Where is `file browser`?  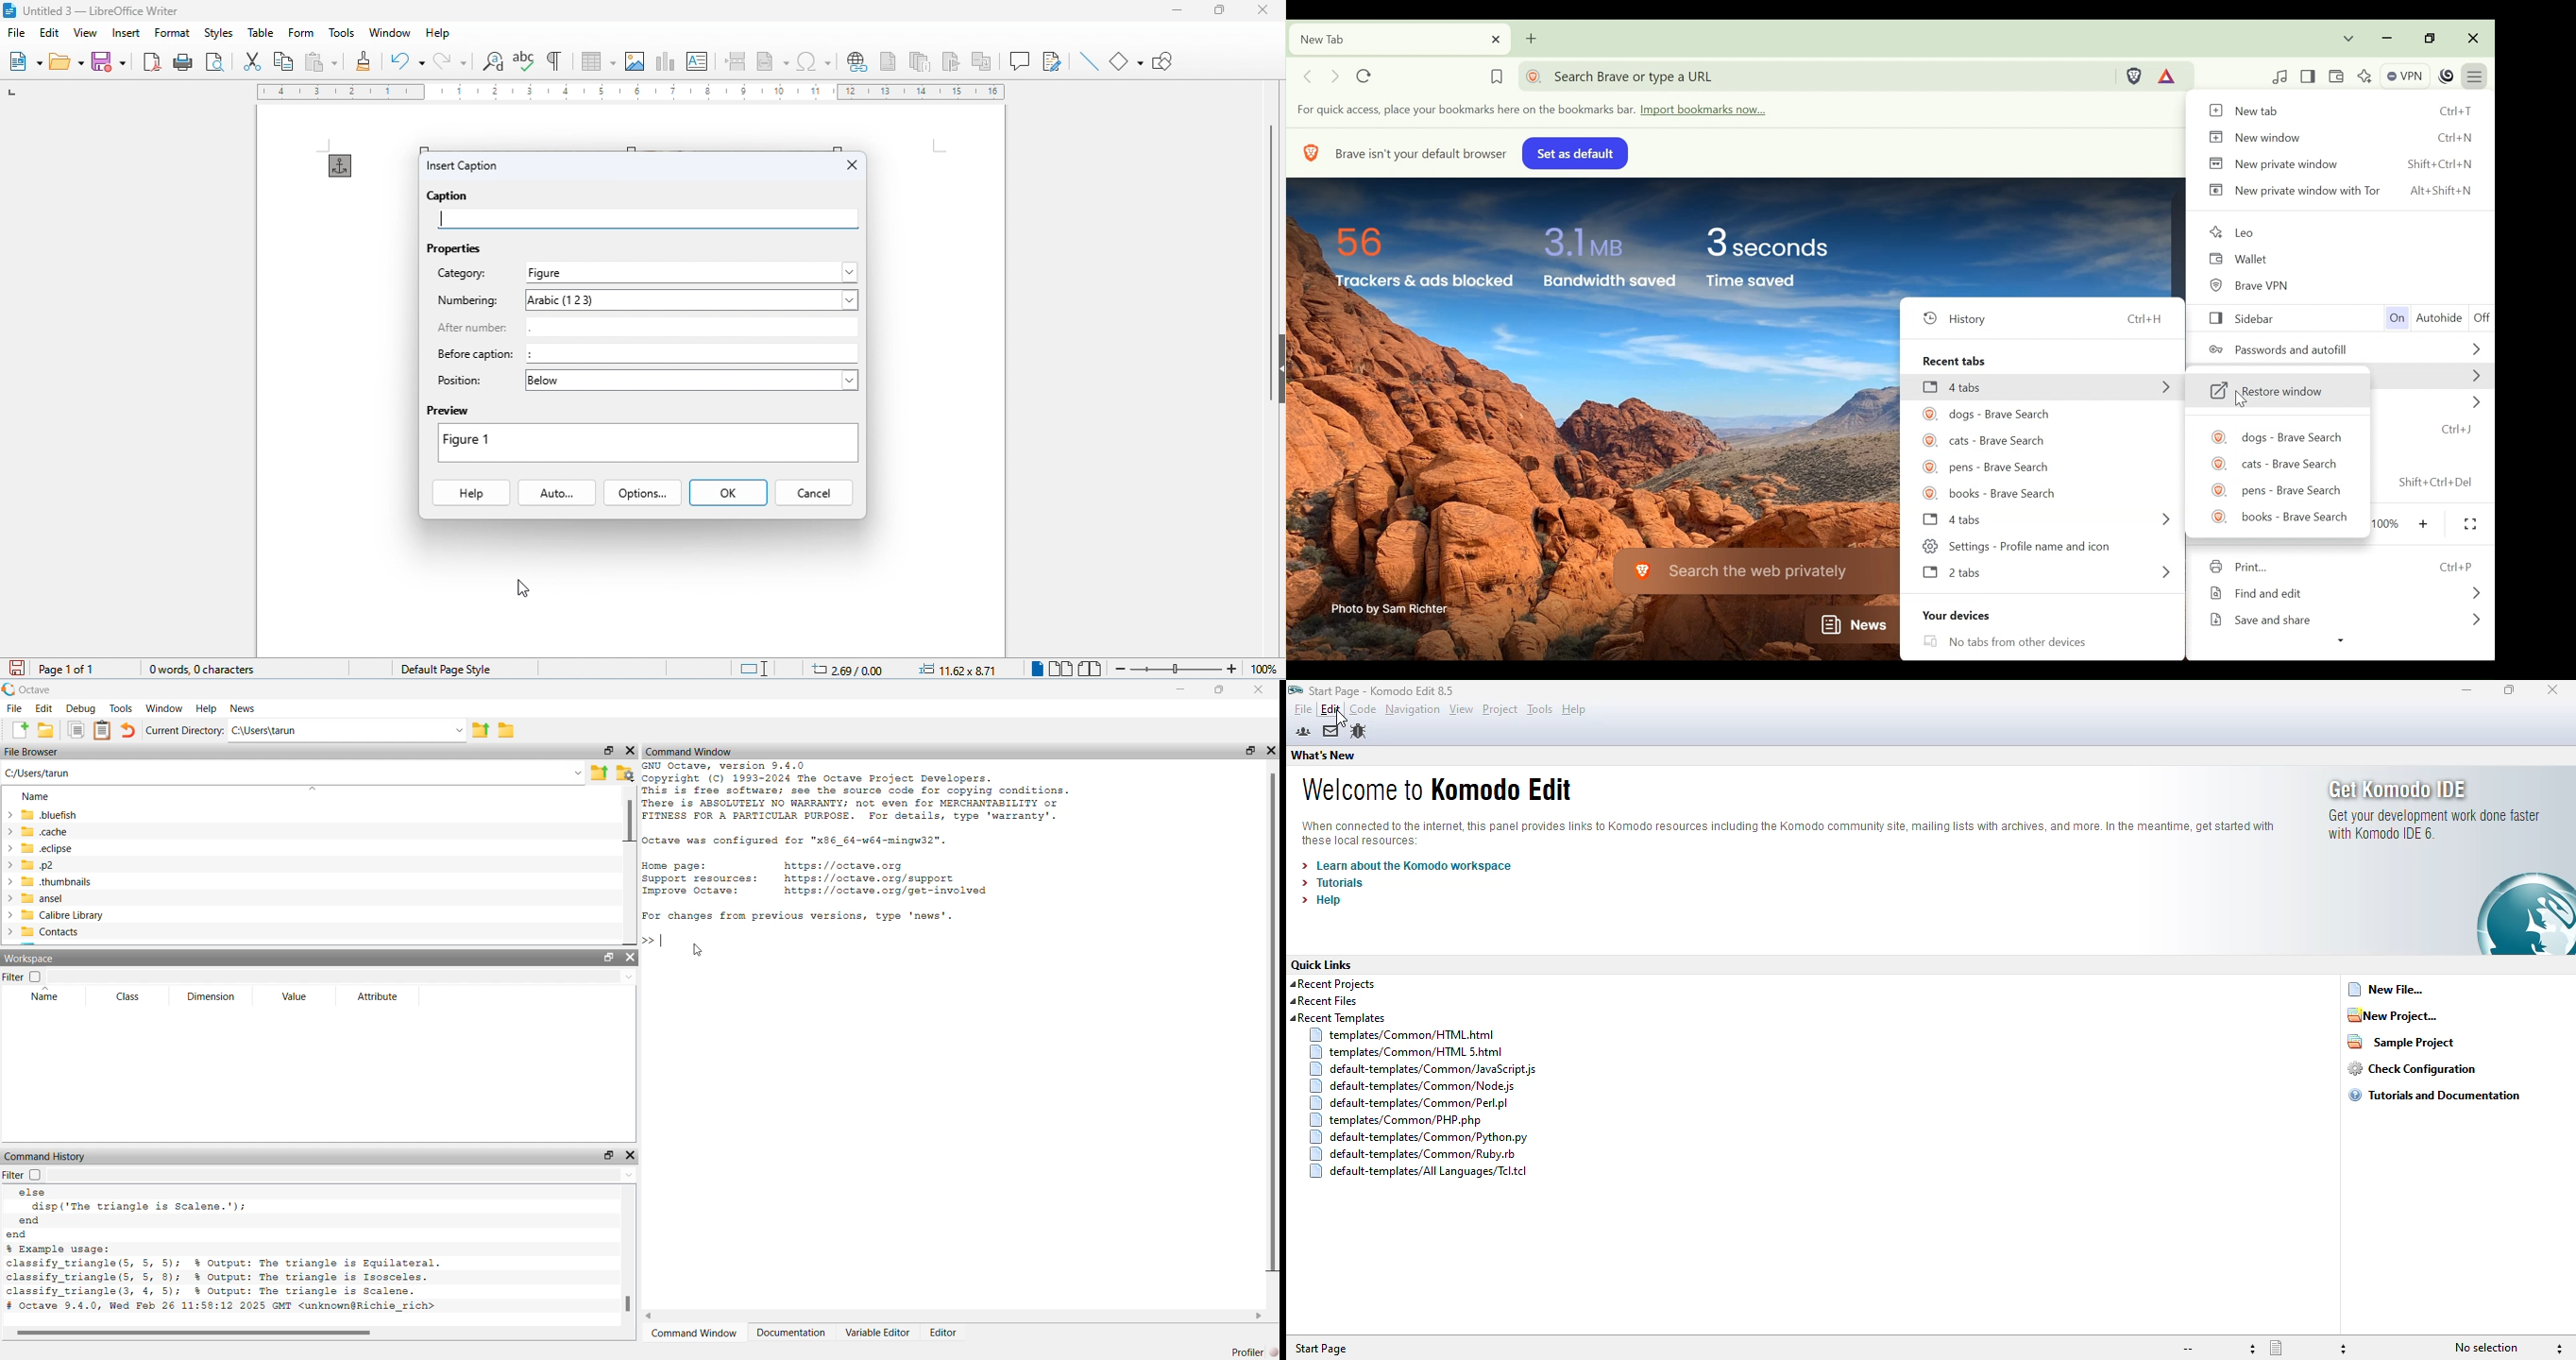
file browser is located at coordinates (33, 753).